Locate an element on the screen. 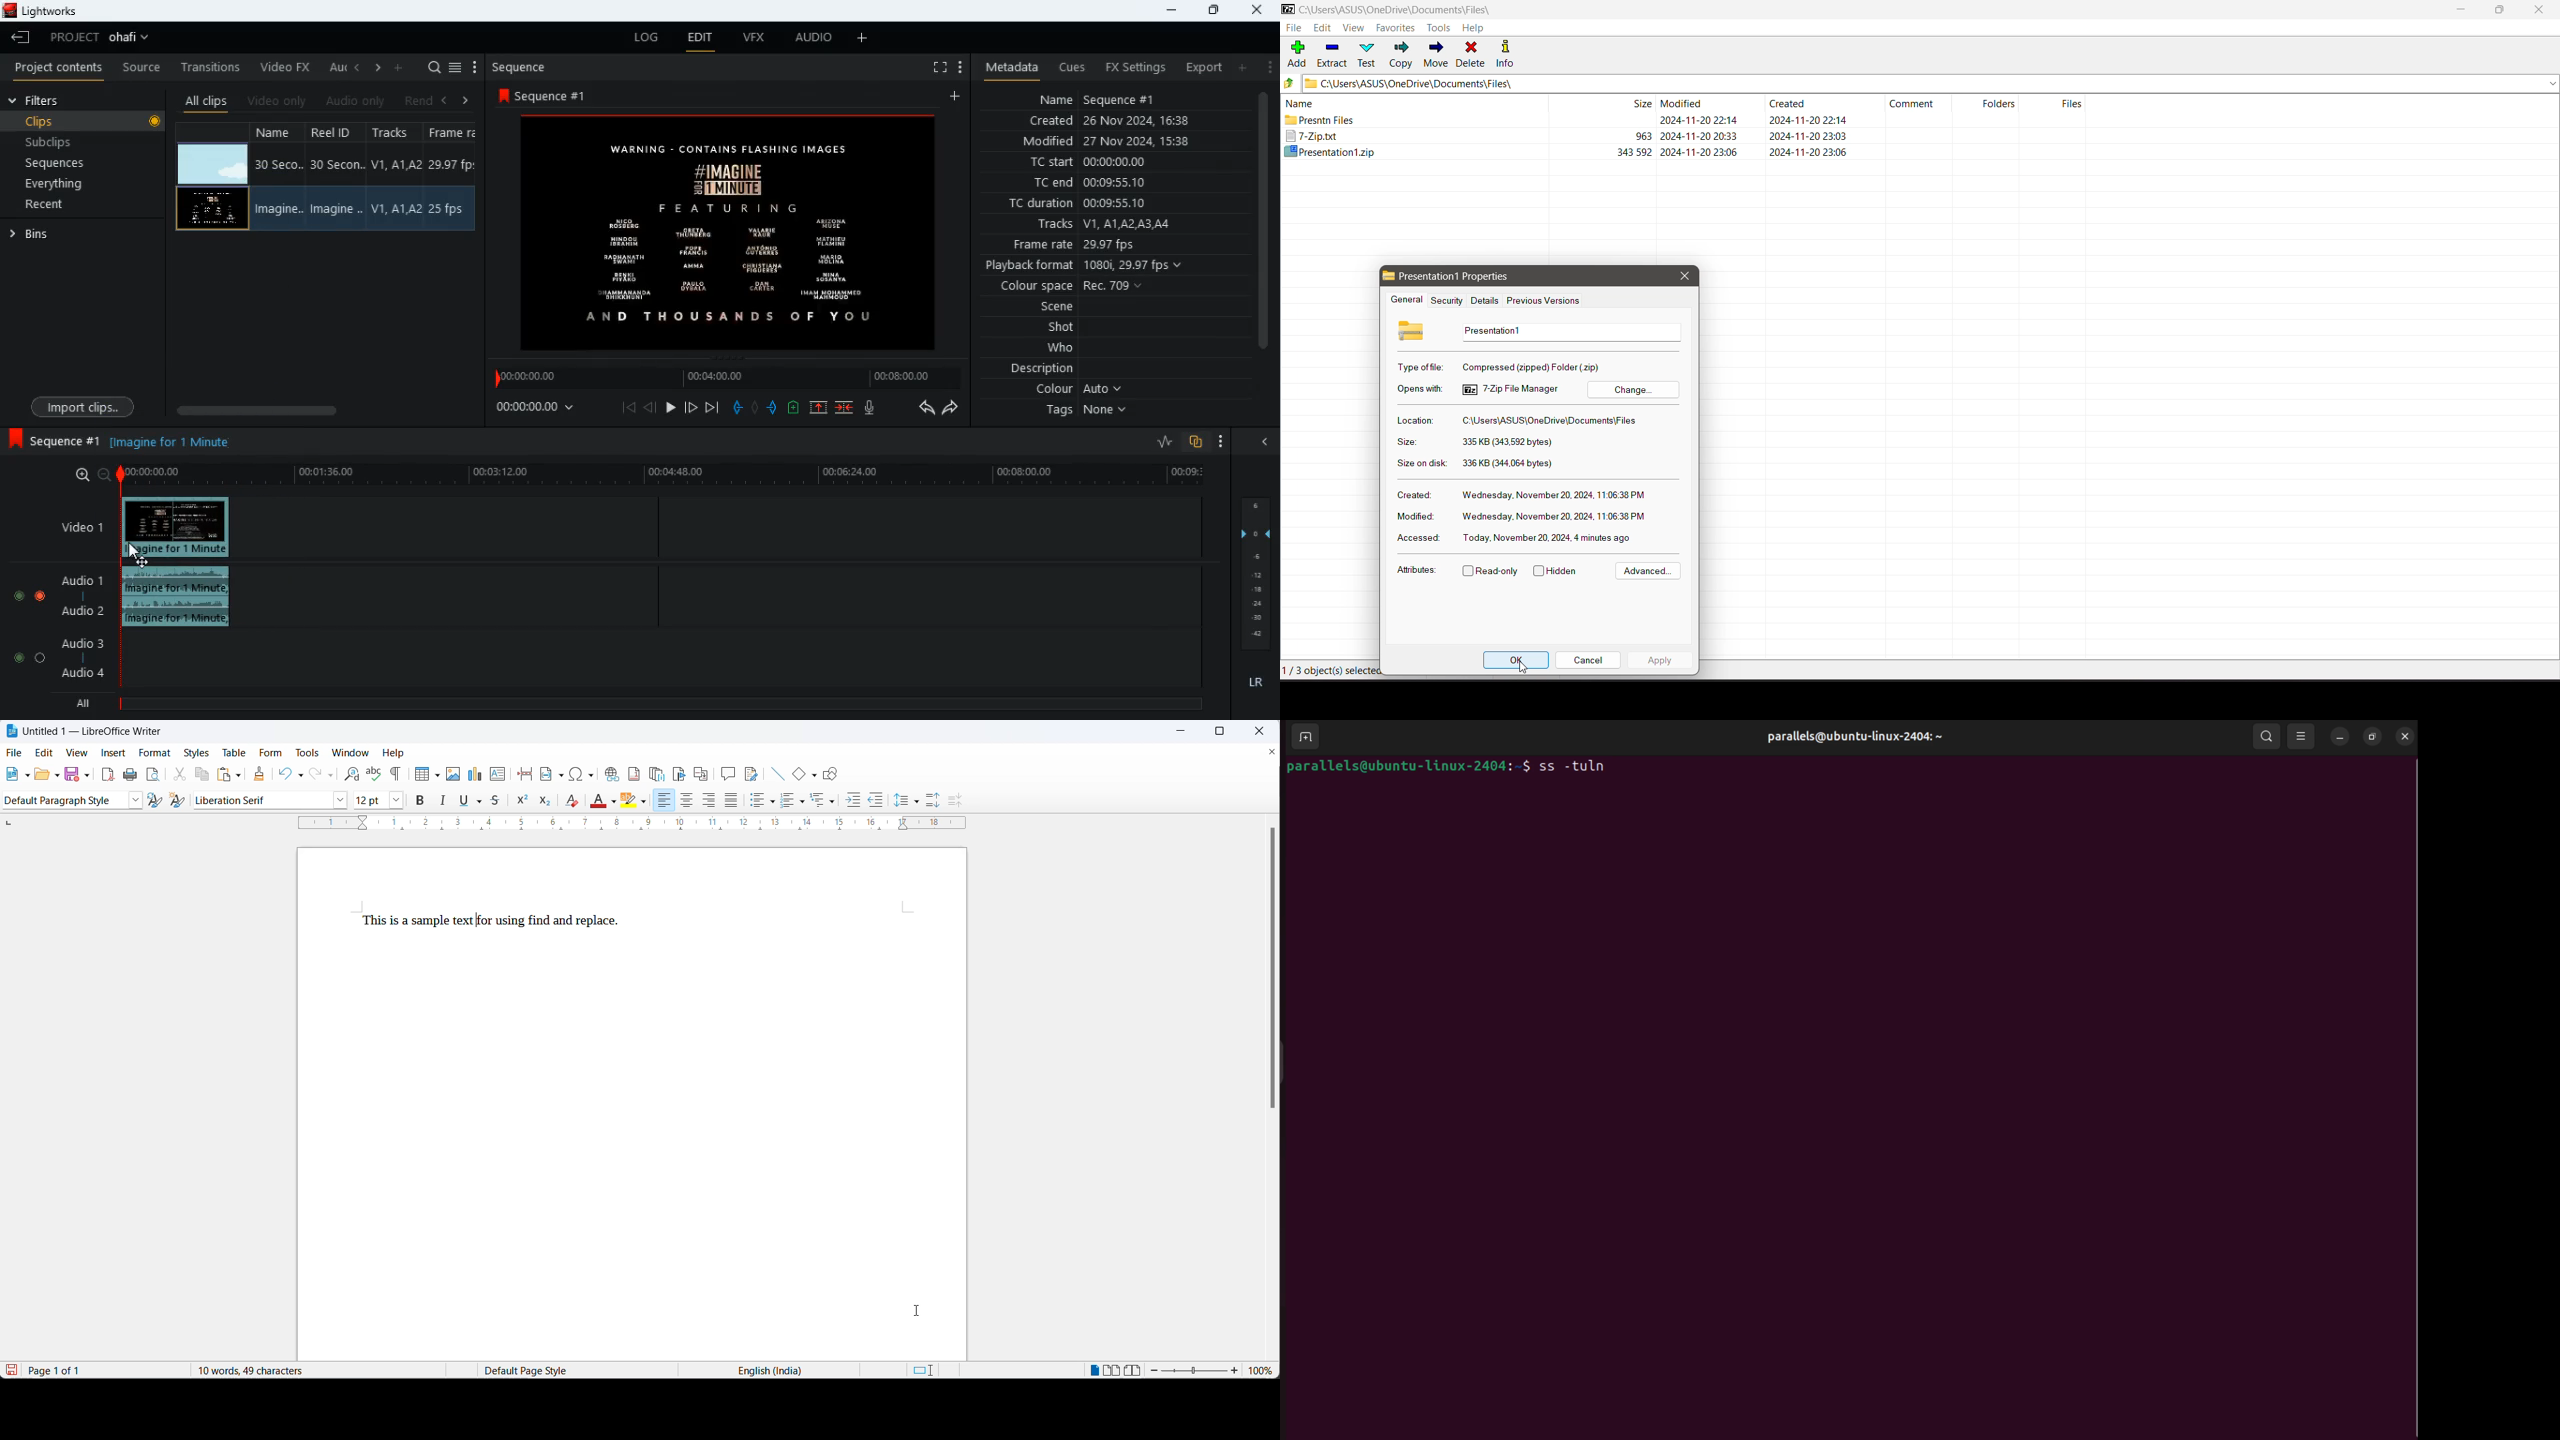 The width and height of the screenshot is (2576, 1456). scroll is located at coordinates (322, 410).